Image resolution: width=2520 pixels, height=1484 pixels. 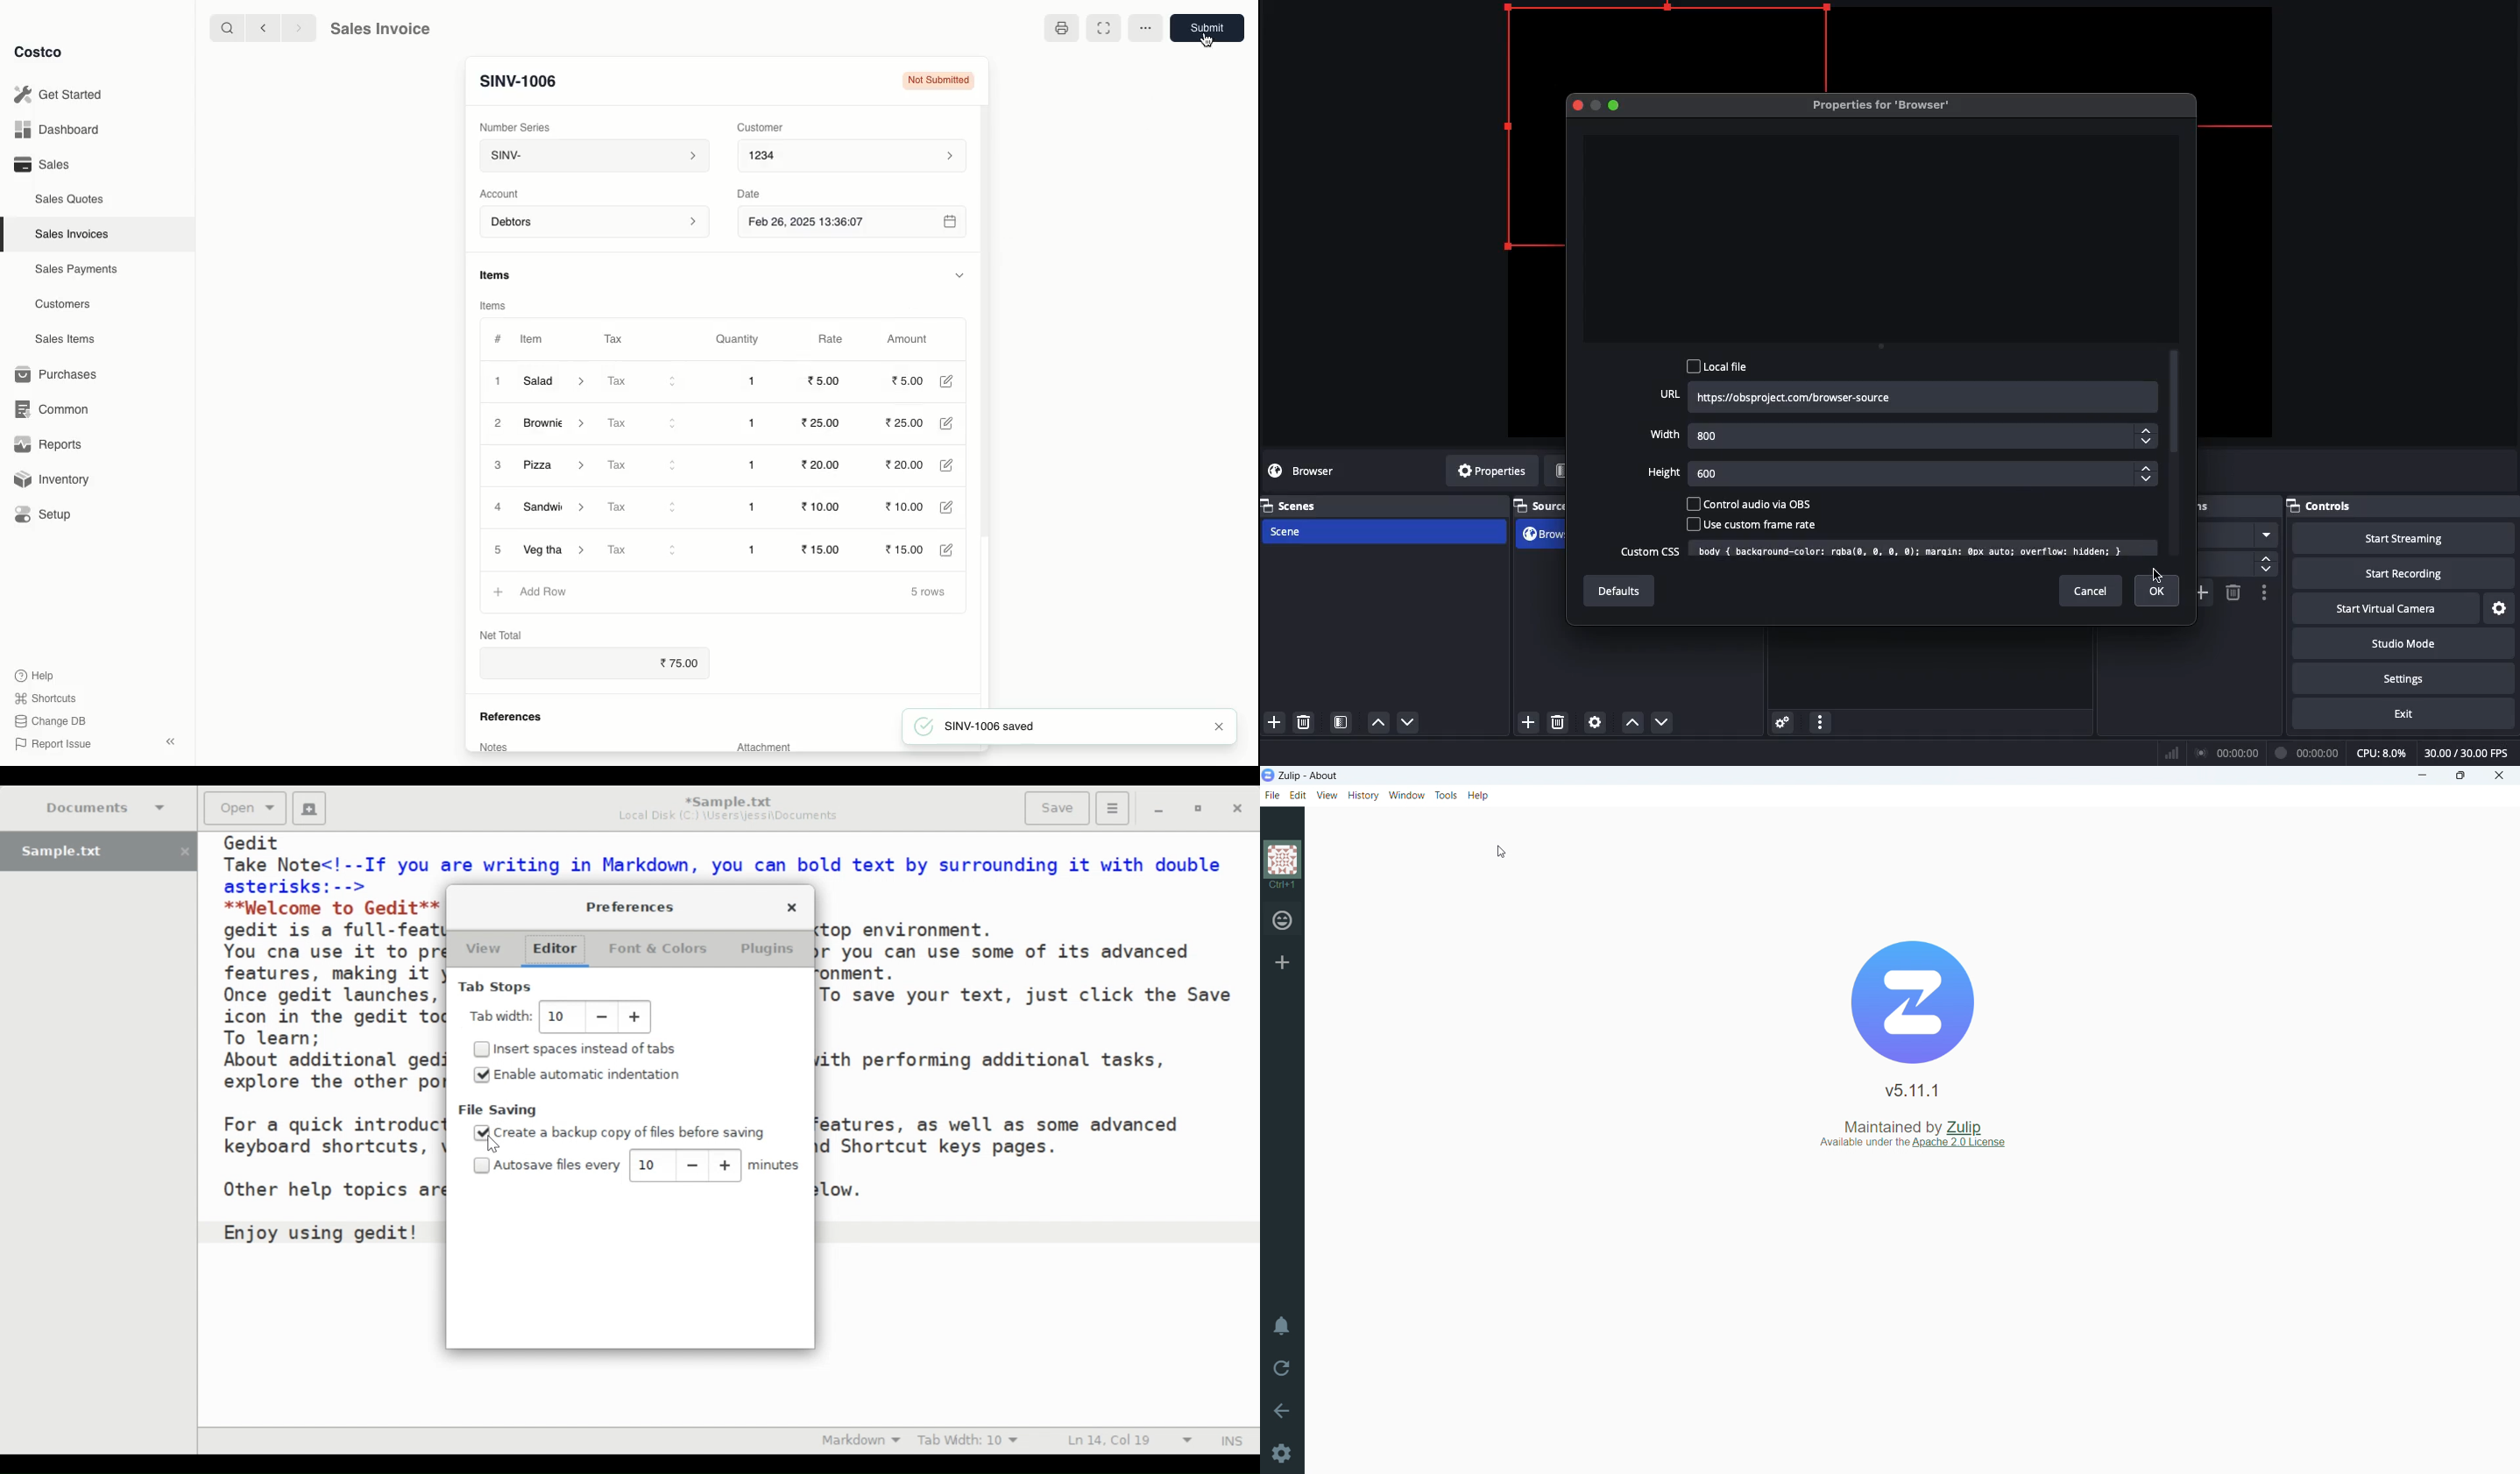 What do you see at coordinates (1582, 107) in the screenshot?
I see `Close` at bounding box center [1582, 107].